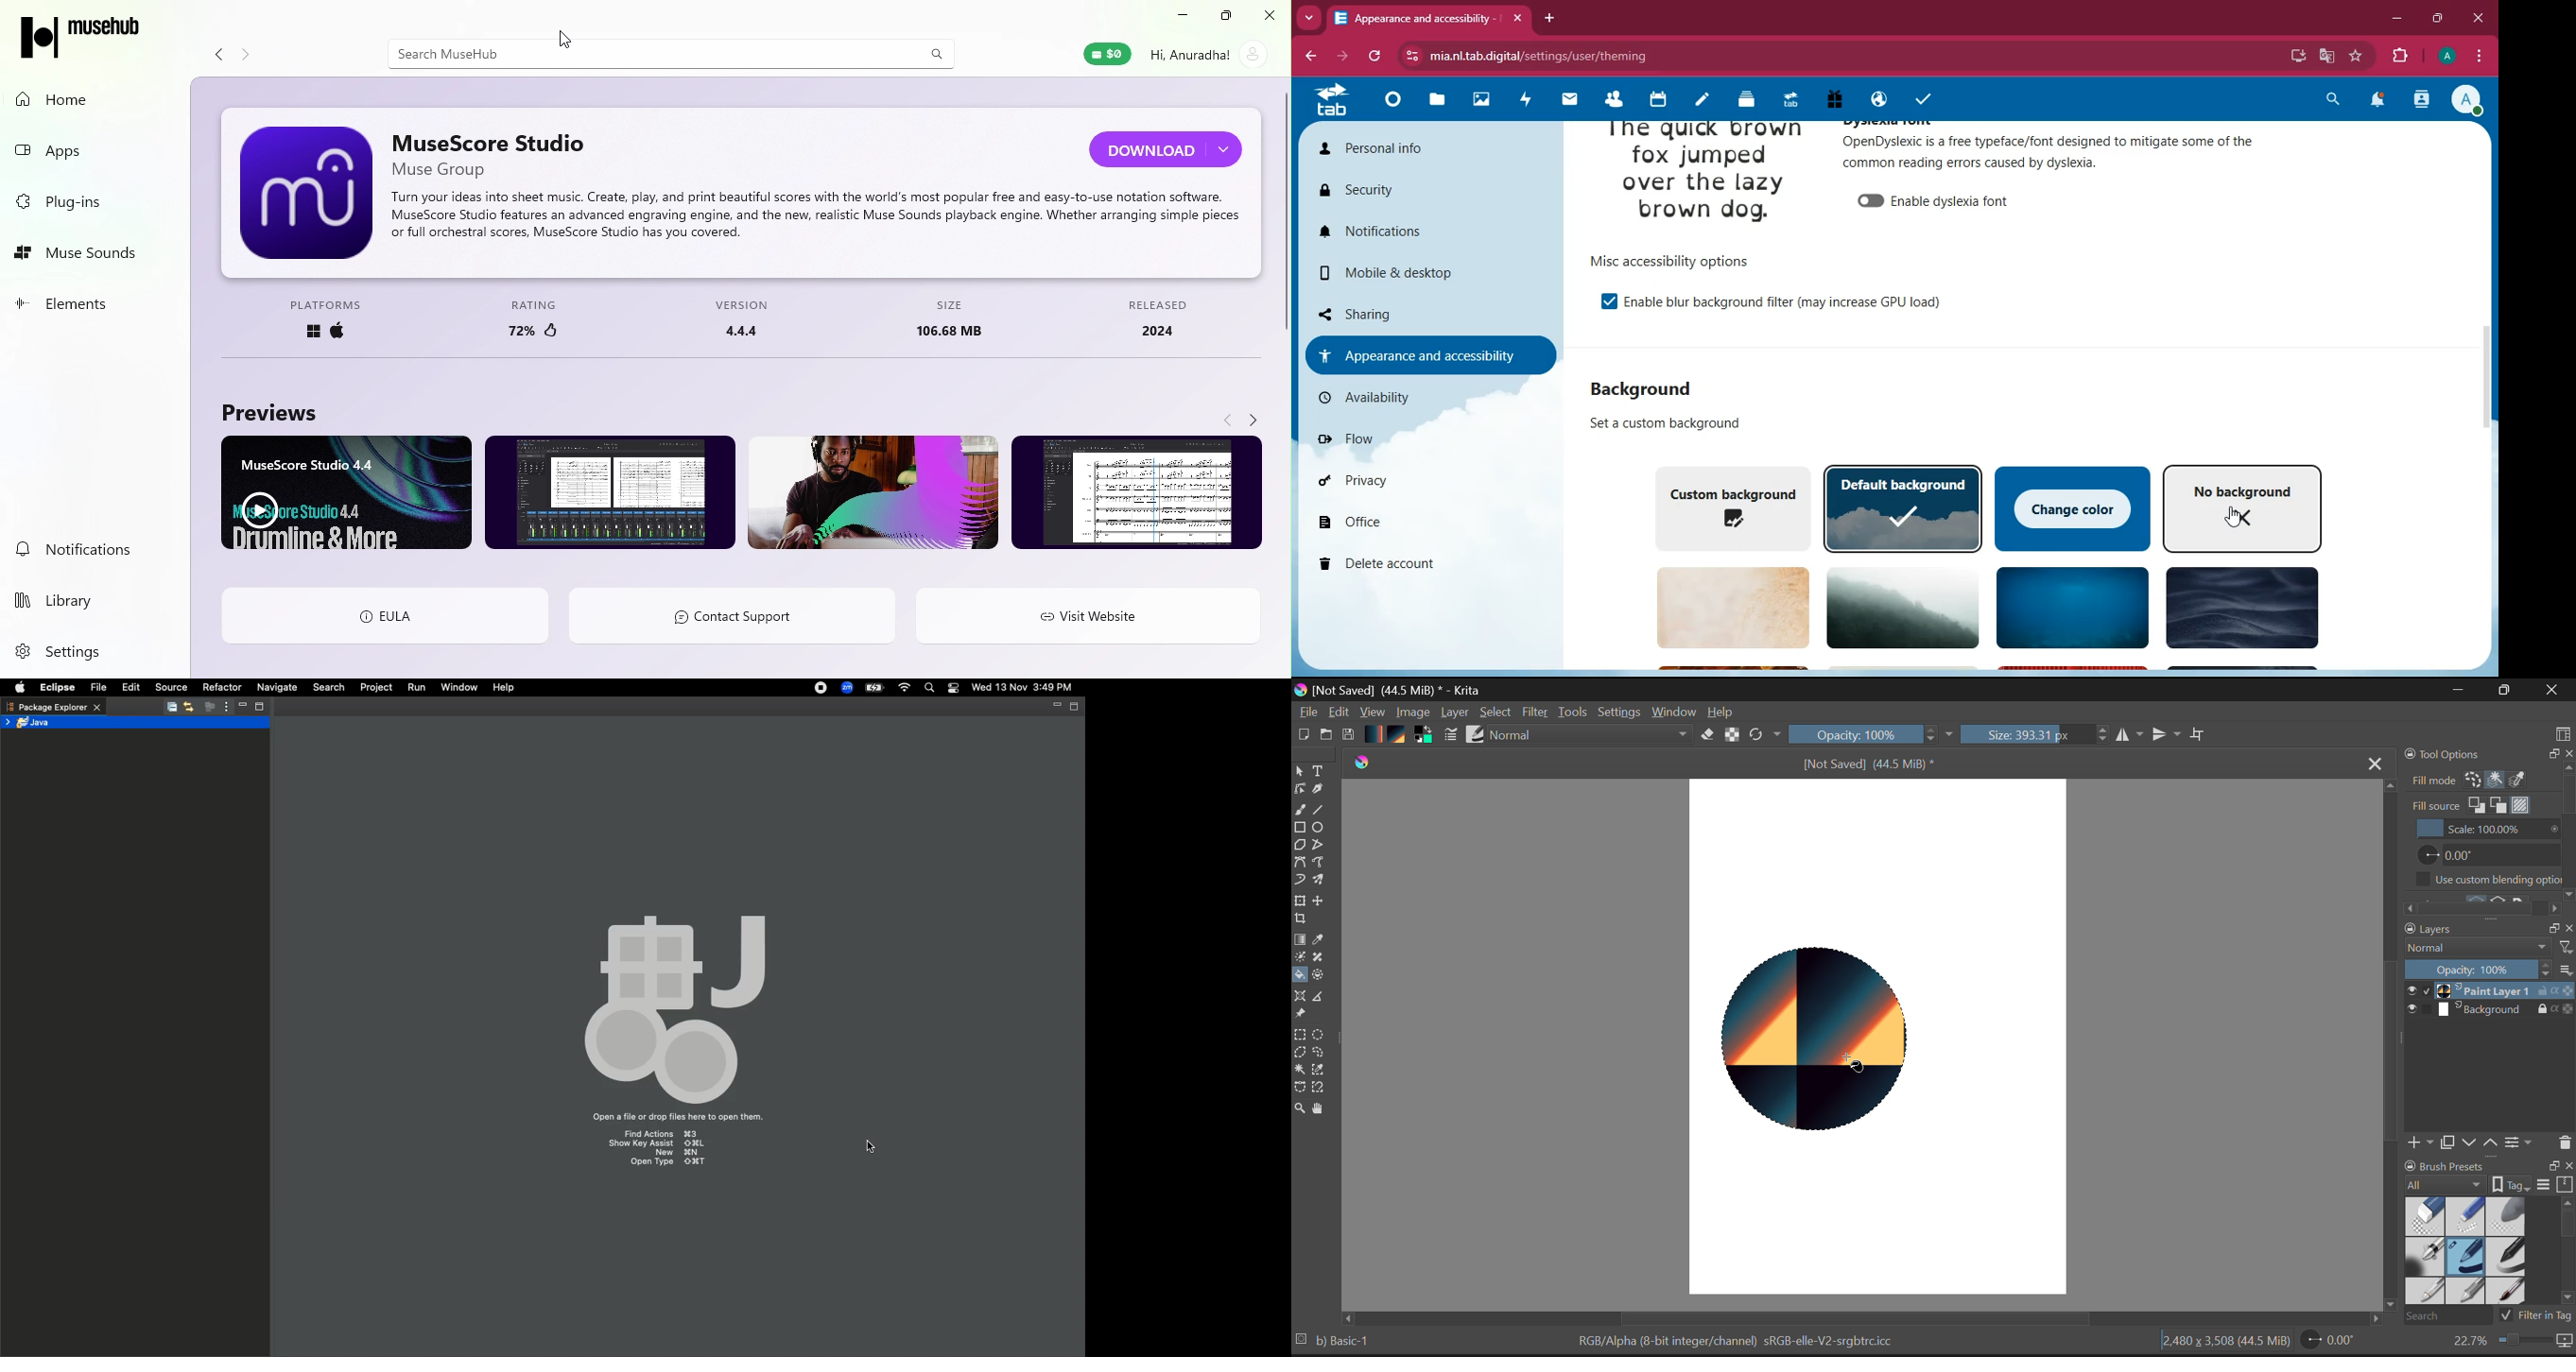 The image size is (2576, 1372). Describe the element at coordinates (2335, 99) in the screenshot. I see `search` at that location.